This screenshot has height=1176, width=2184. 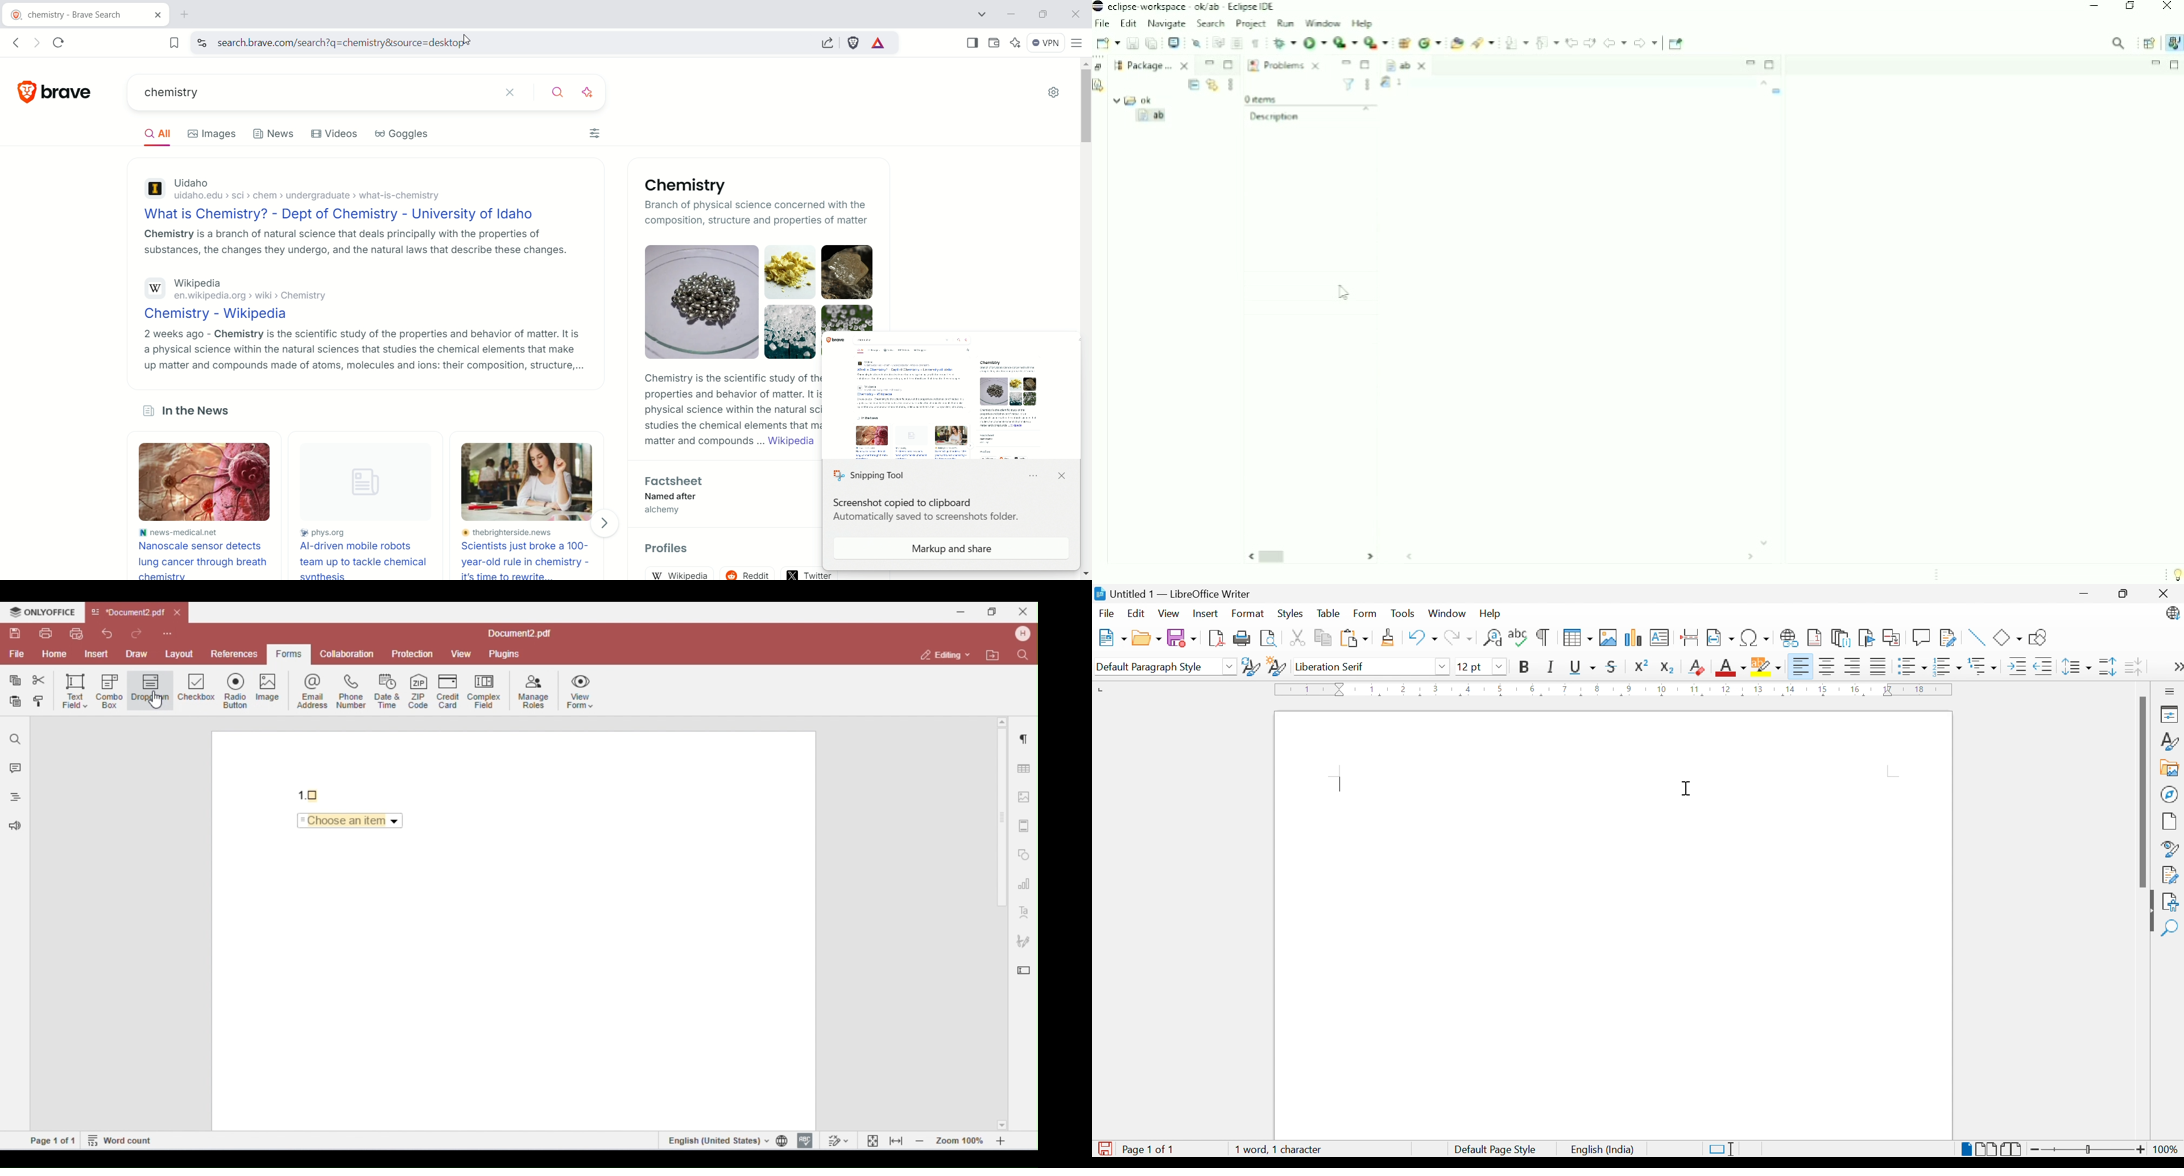 I want to click on Vertical scrollbar, so click(x=1765, y=312).